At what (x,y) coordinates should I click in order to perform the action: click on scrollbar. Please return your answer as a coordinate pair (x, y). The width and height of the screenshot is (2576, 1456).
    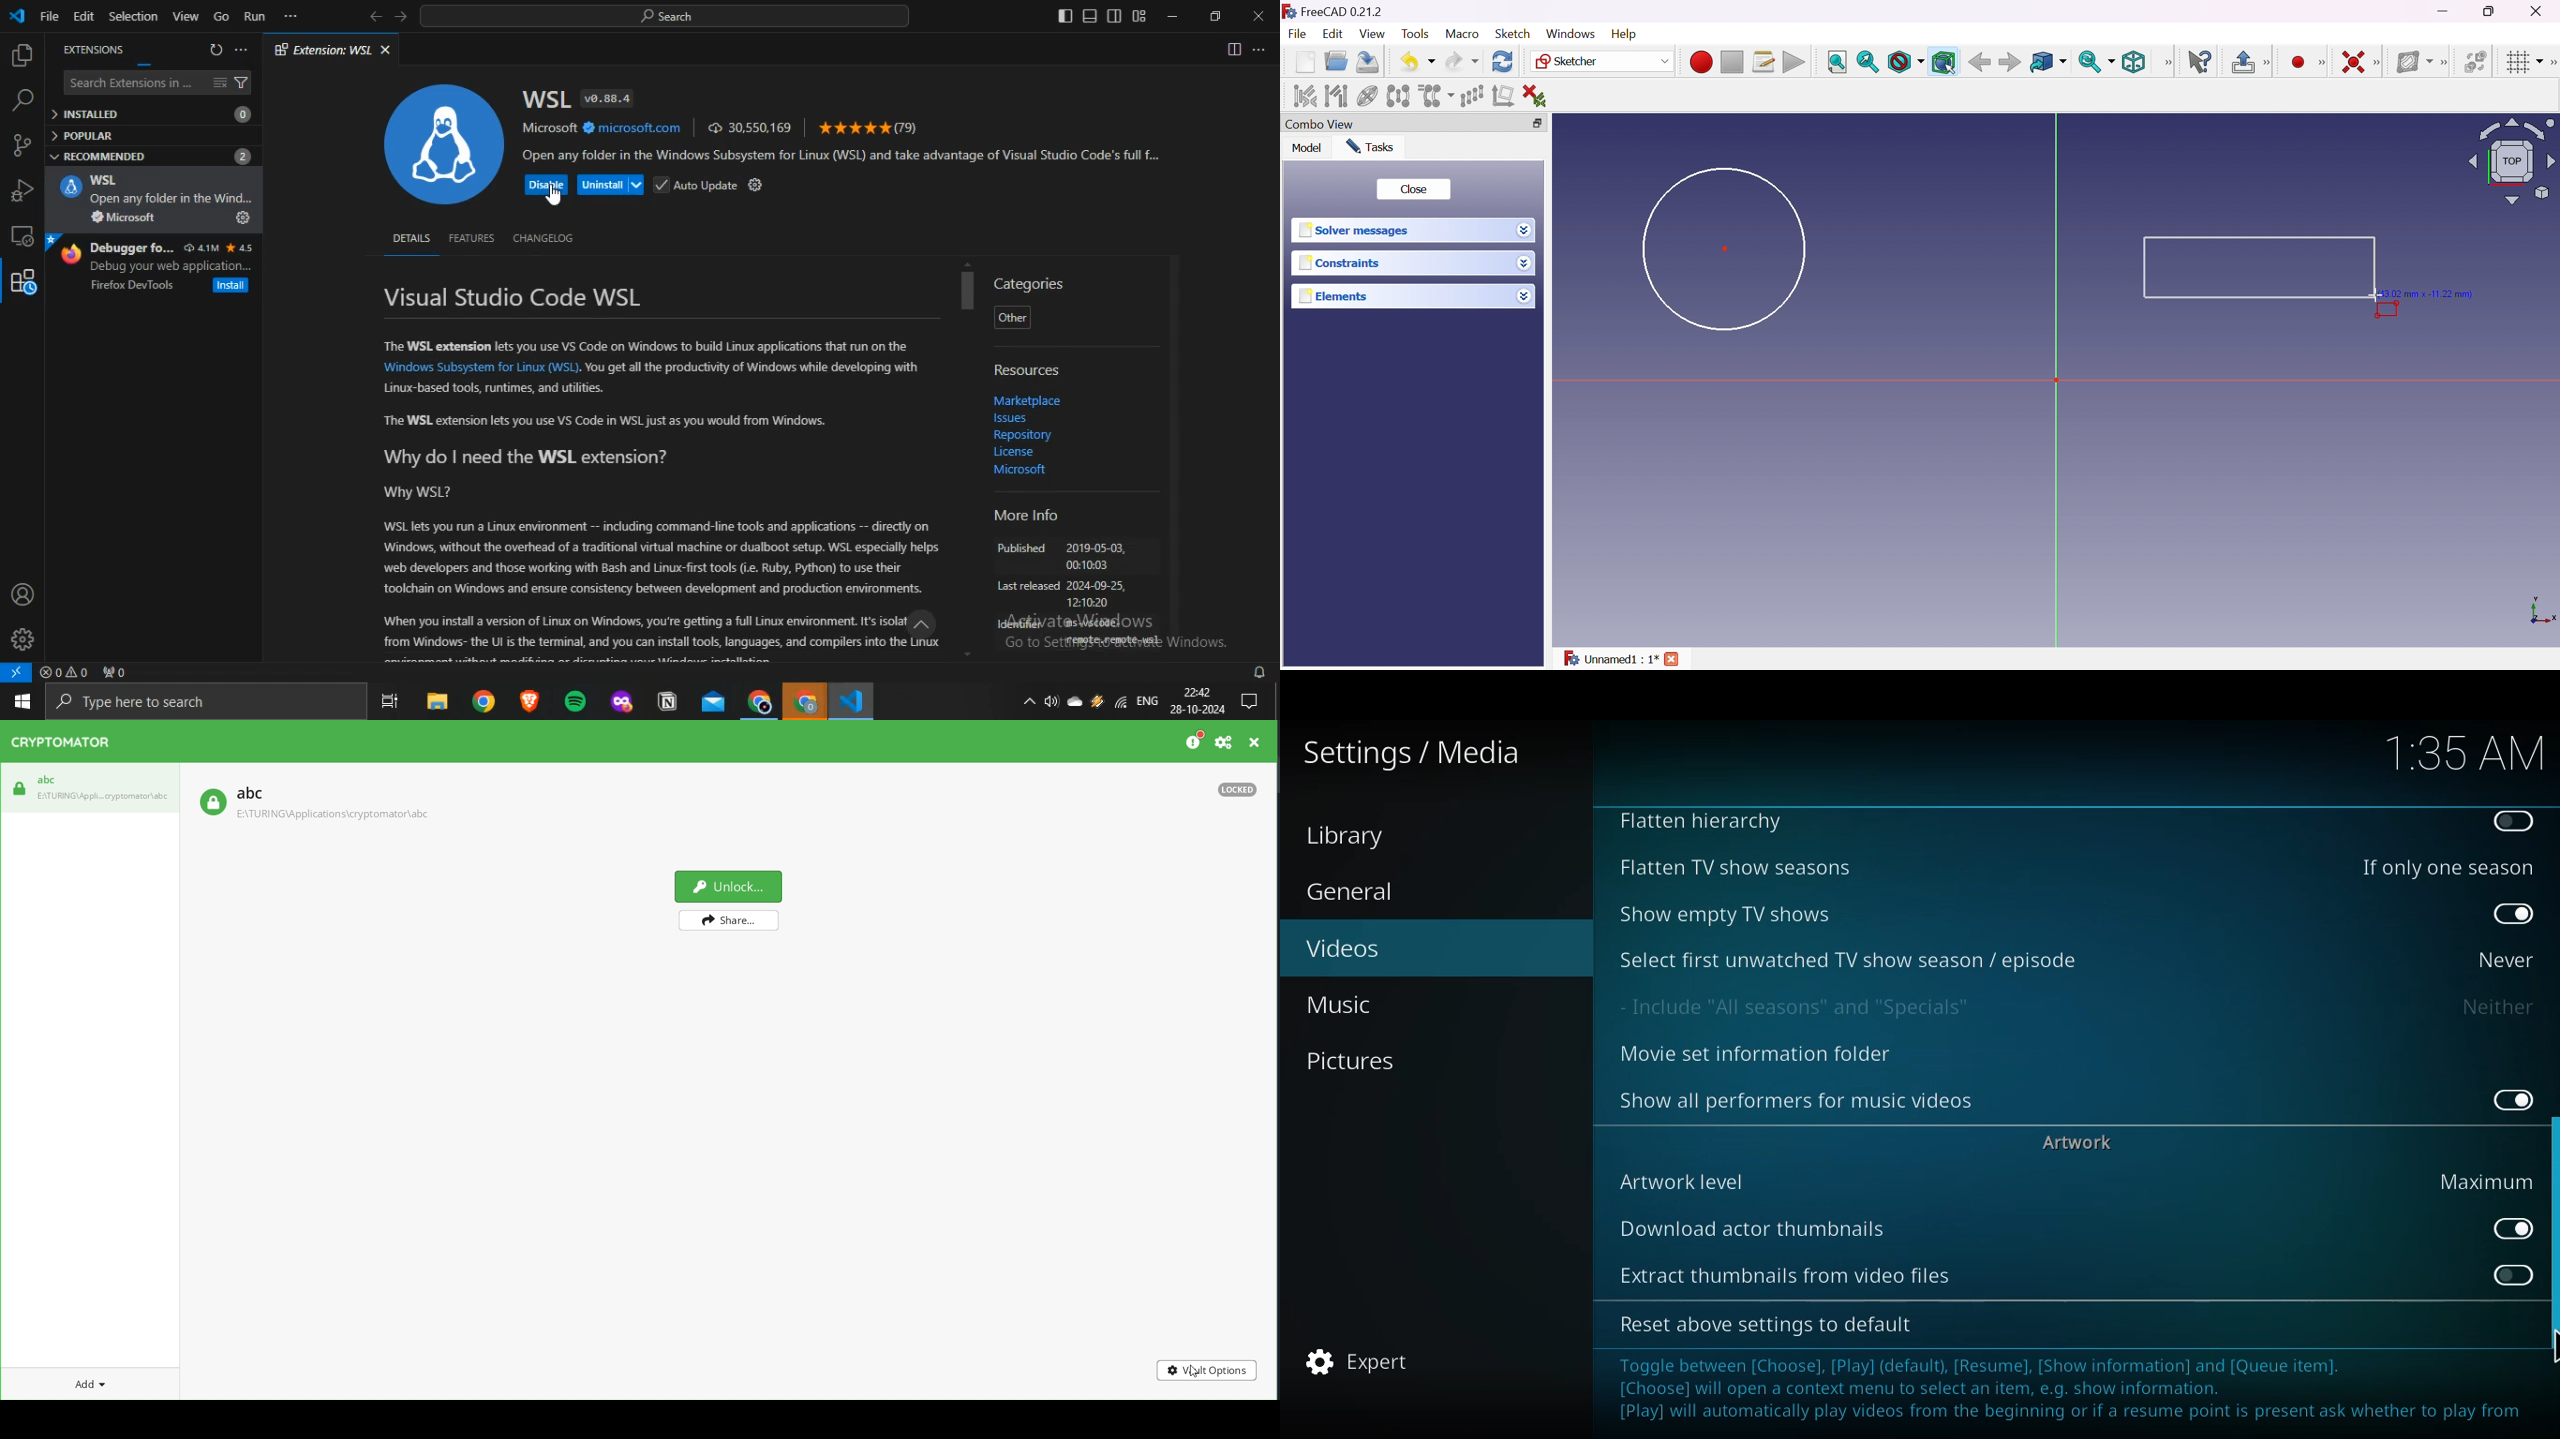
    Looking at the image, I should click on (2552, 1245).